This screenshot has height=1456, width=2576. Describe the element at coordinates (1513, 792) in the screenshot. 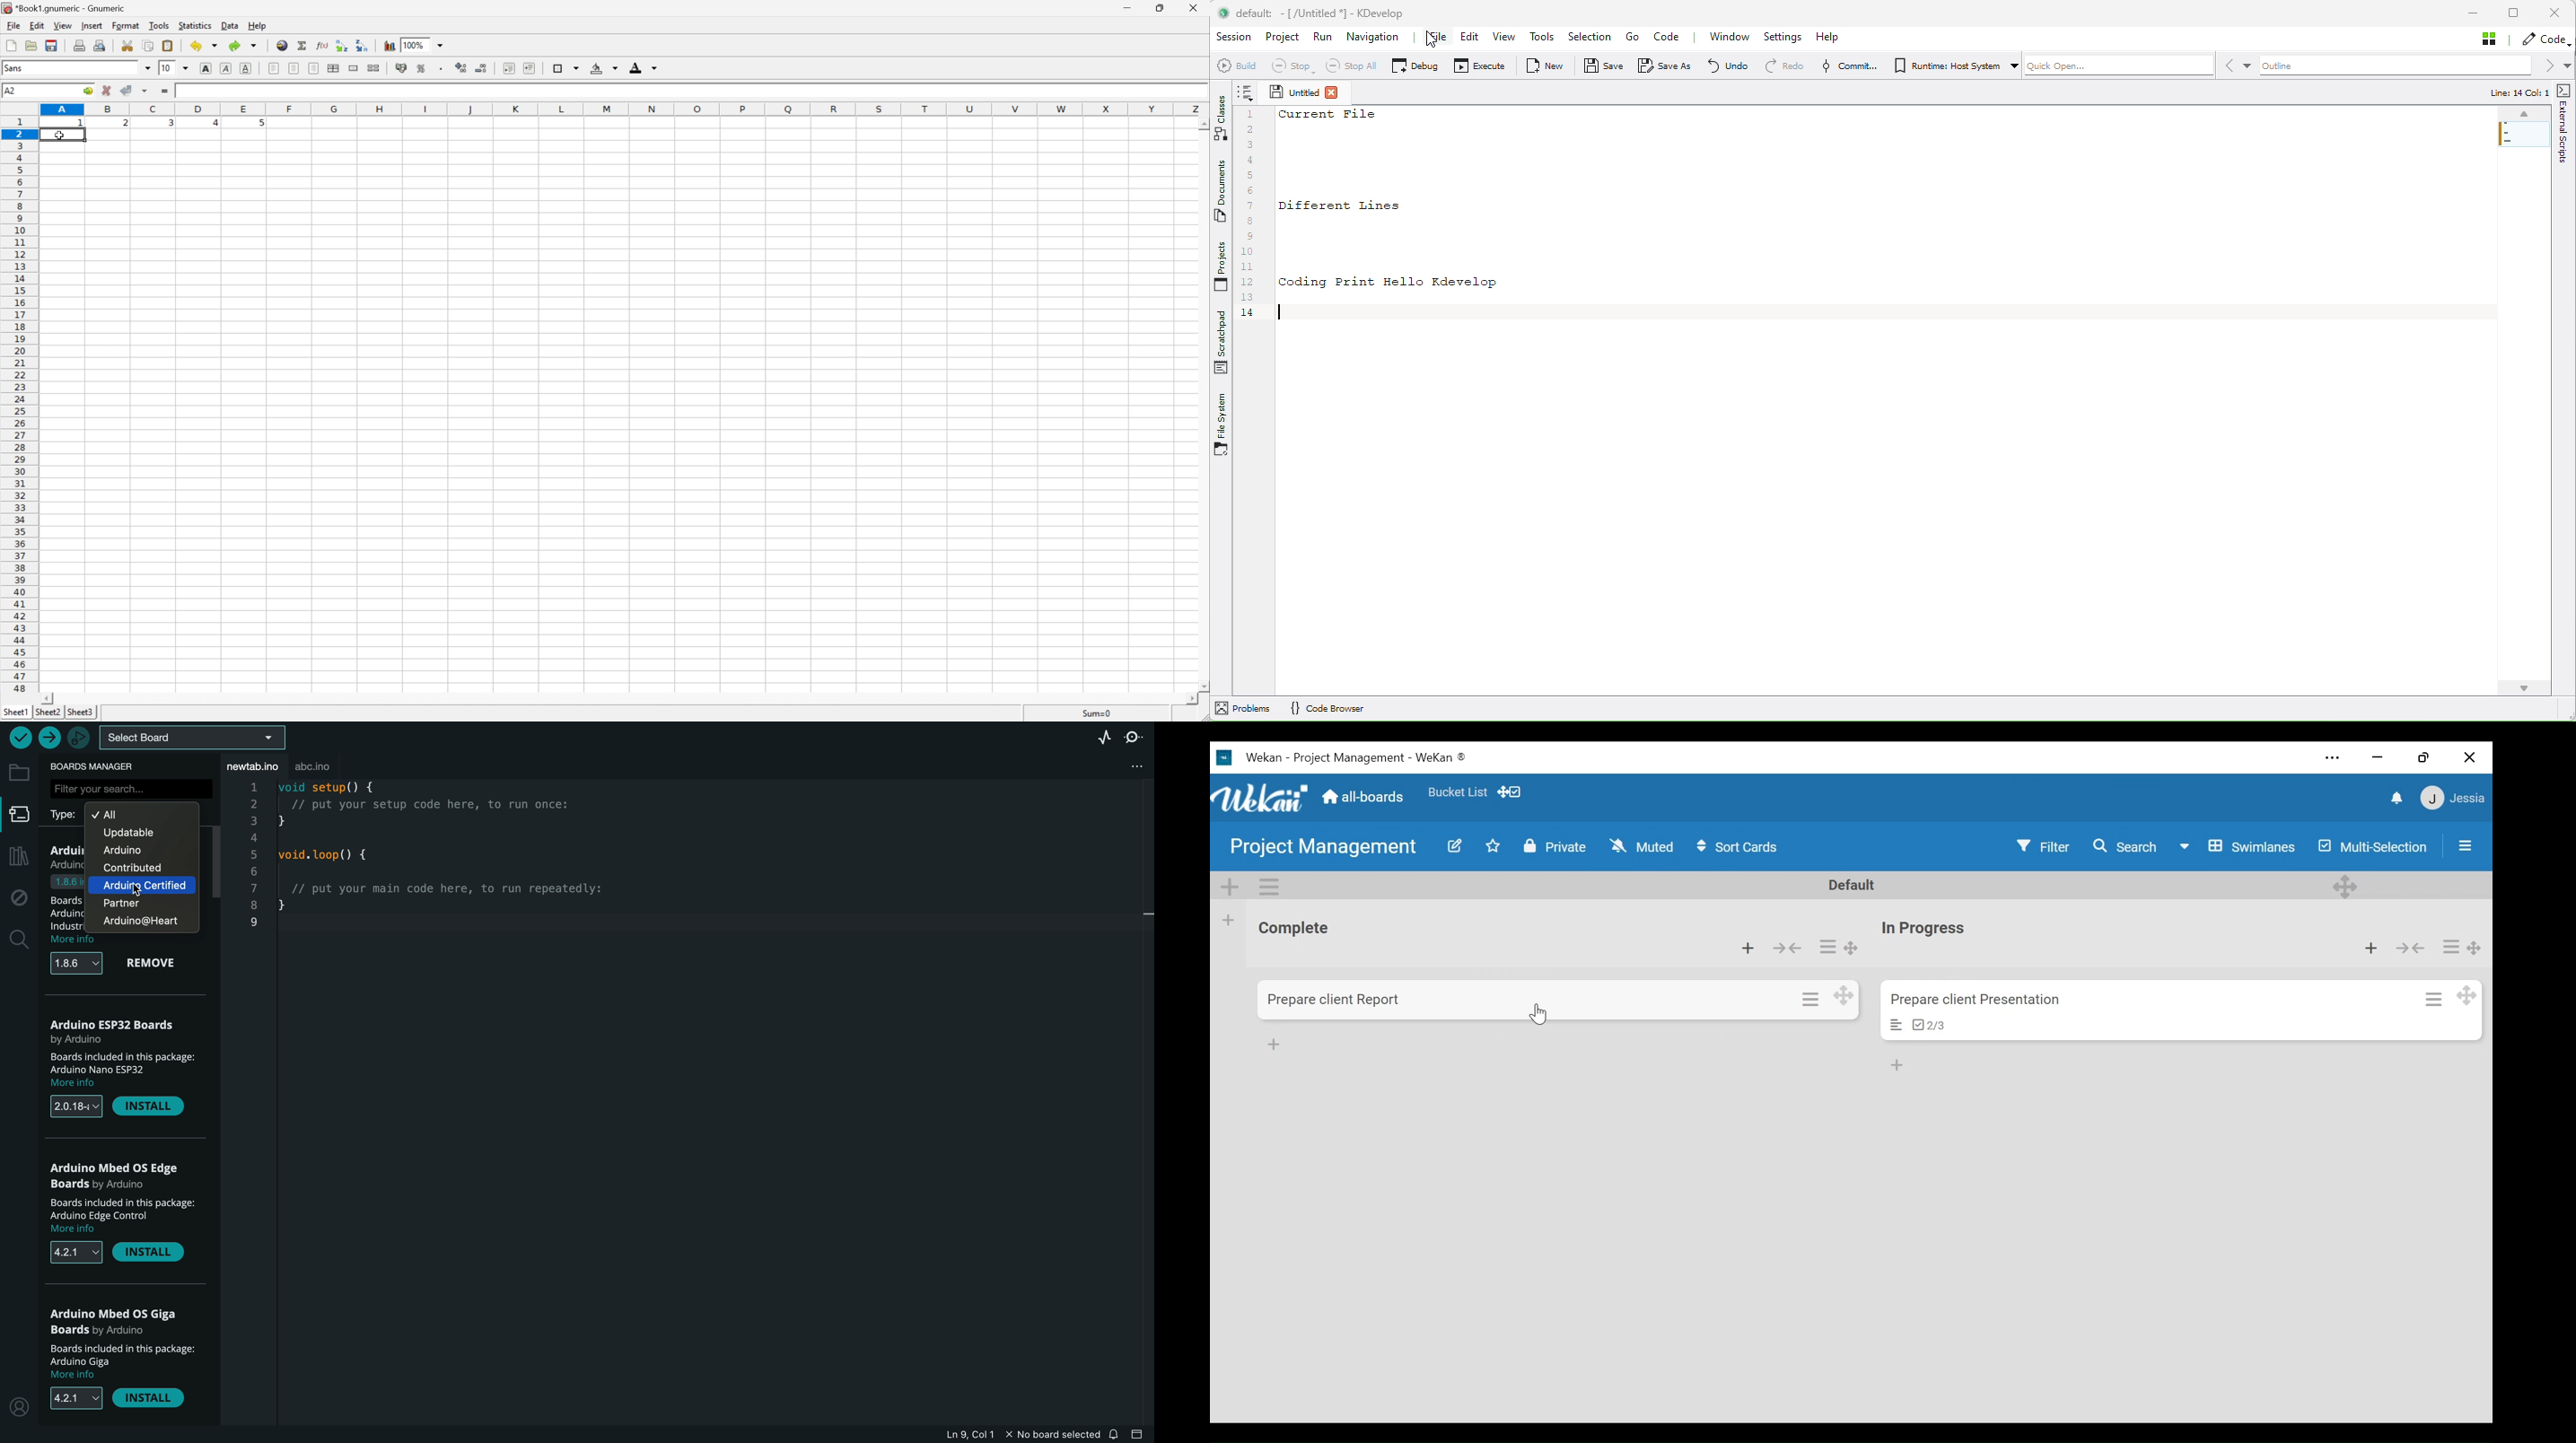

I see `Show desktop drag handles` at that location.